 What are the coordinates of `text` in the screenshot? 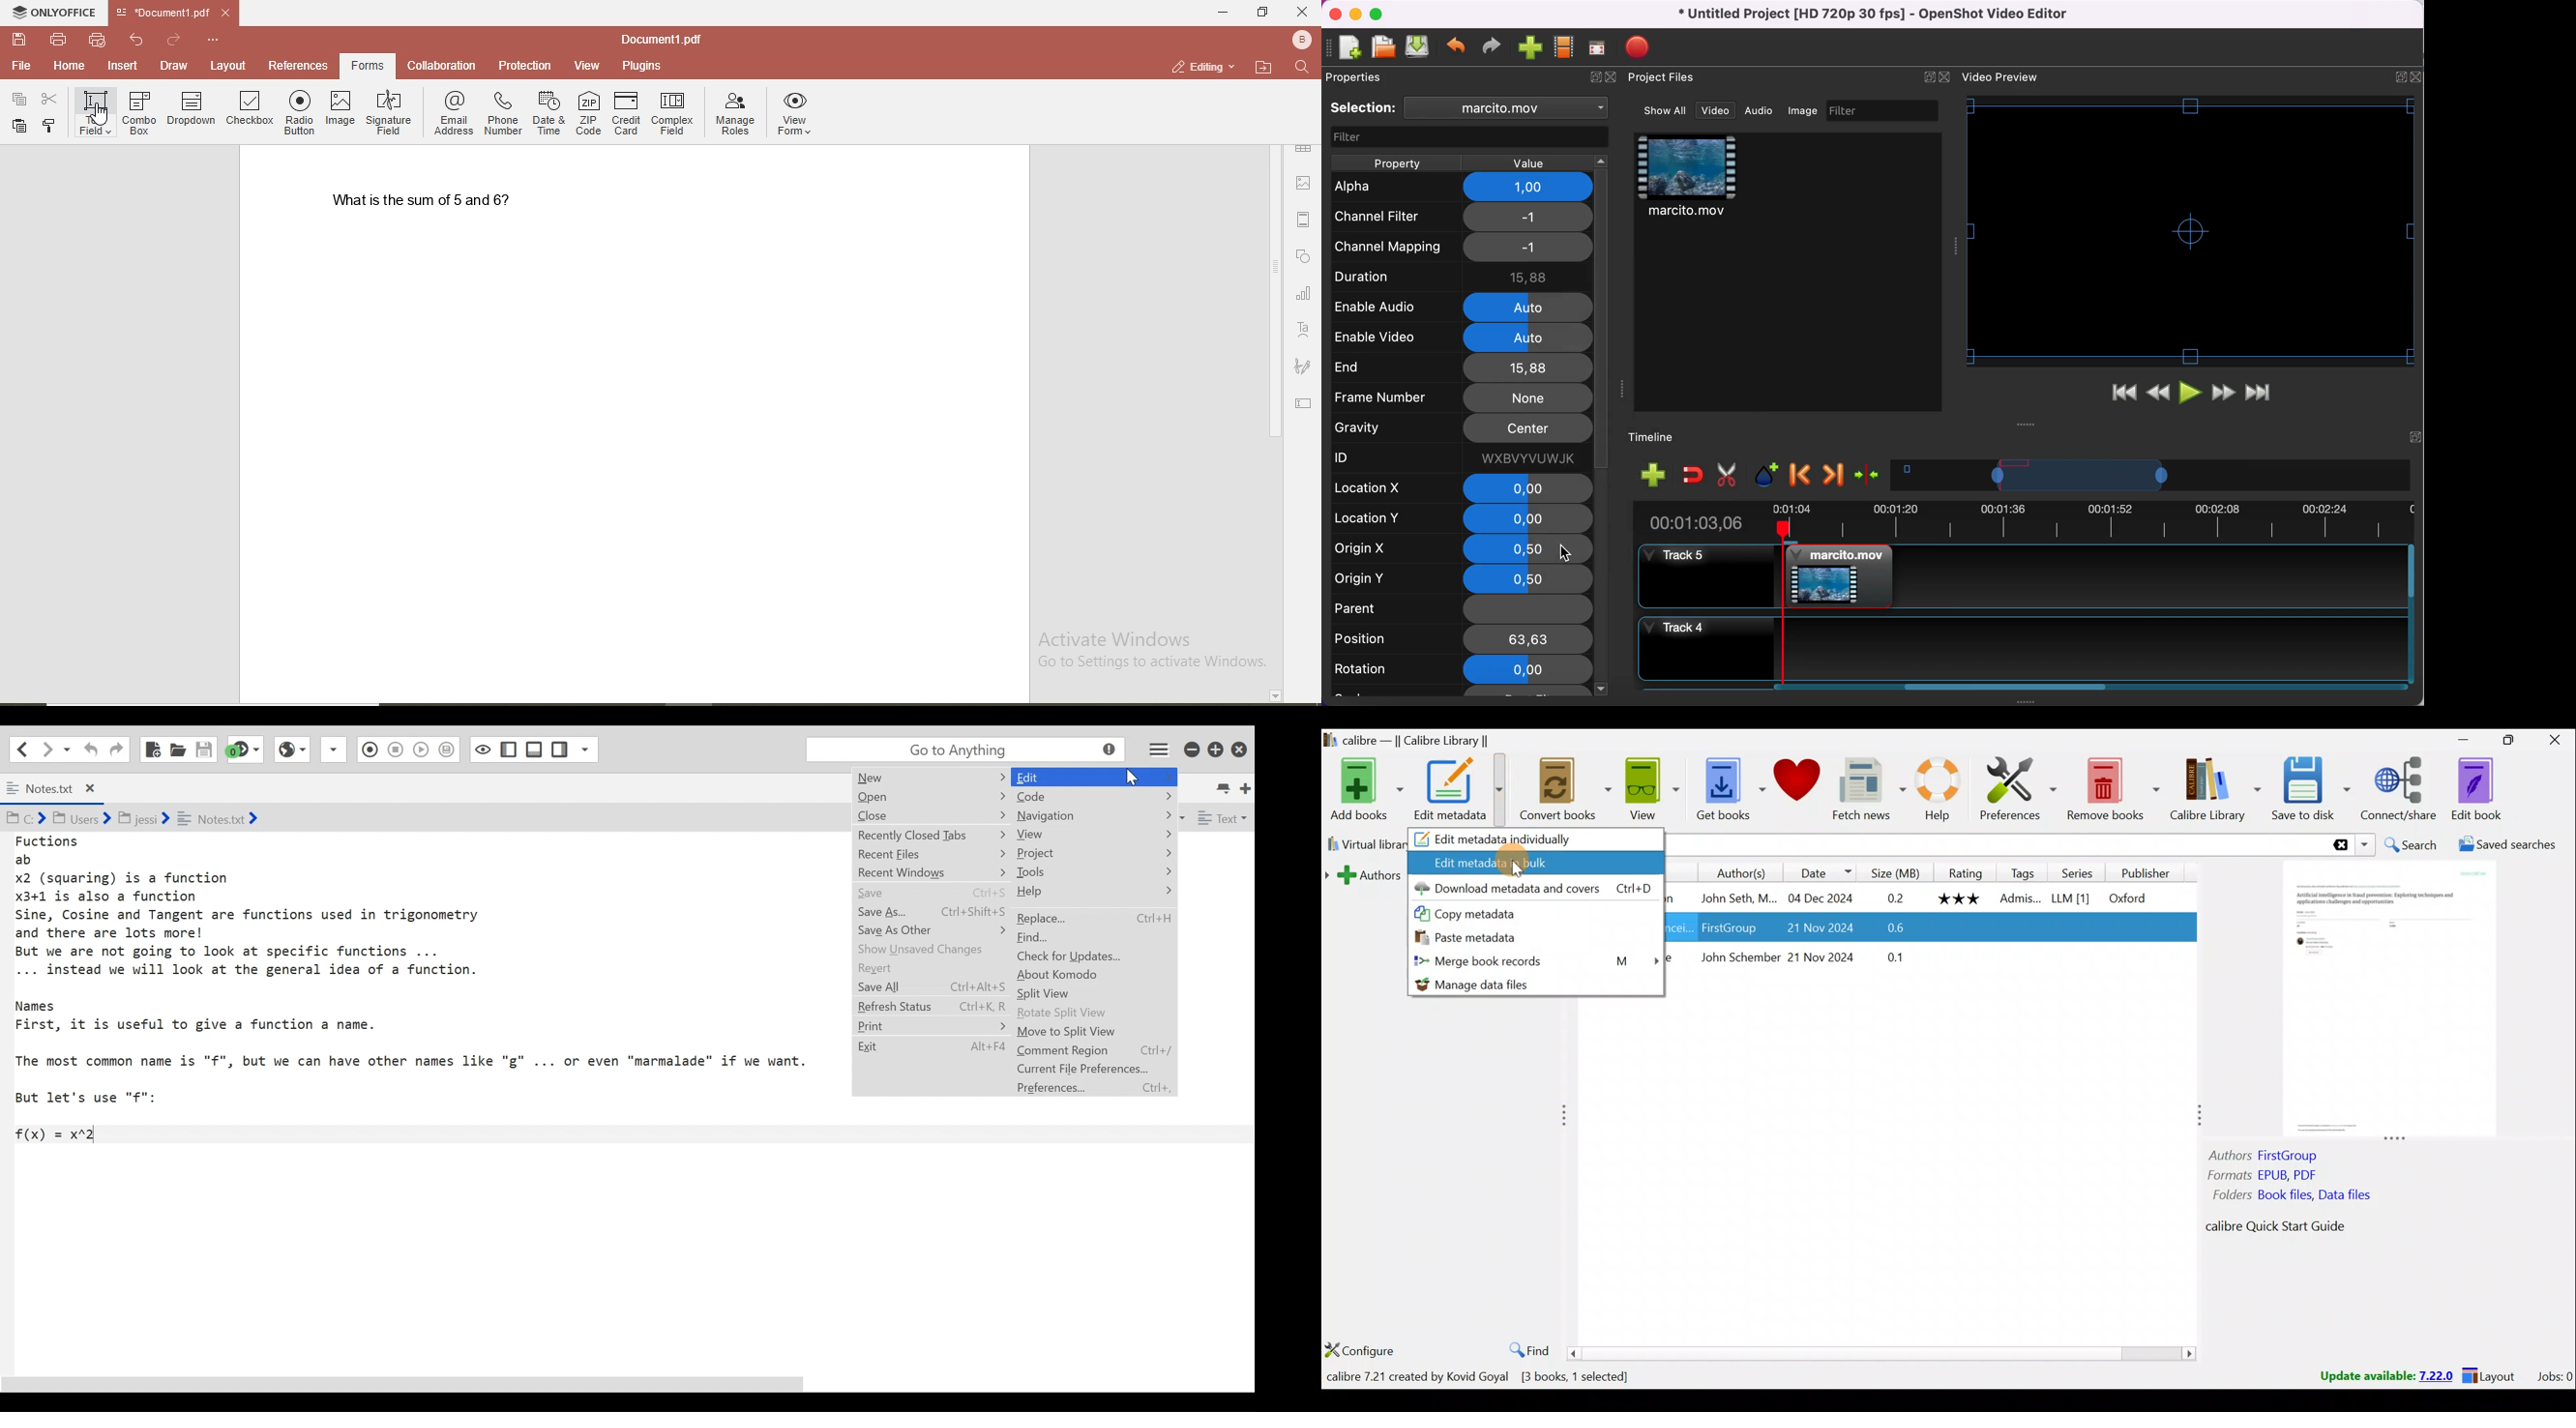 It's located at (1306, 327).